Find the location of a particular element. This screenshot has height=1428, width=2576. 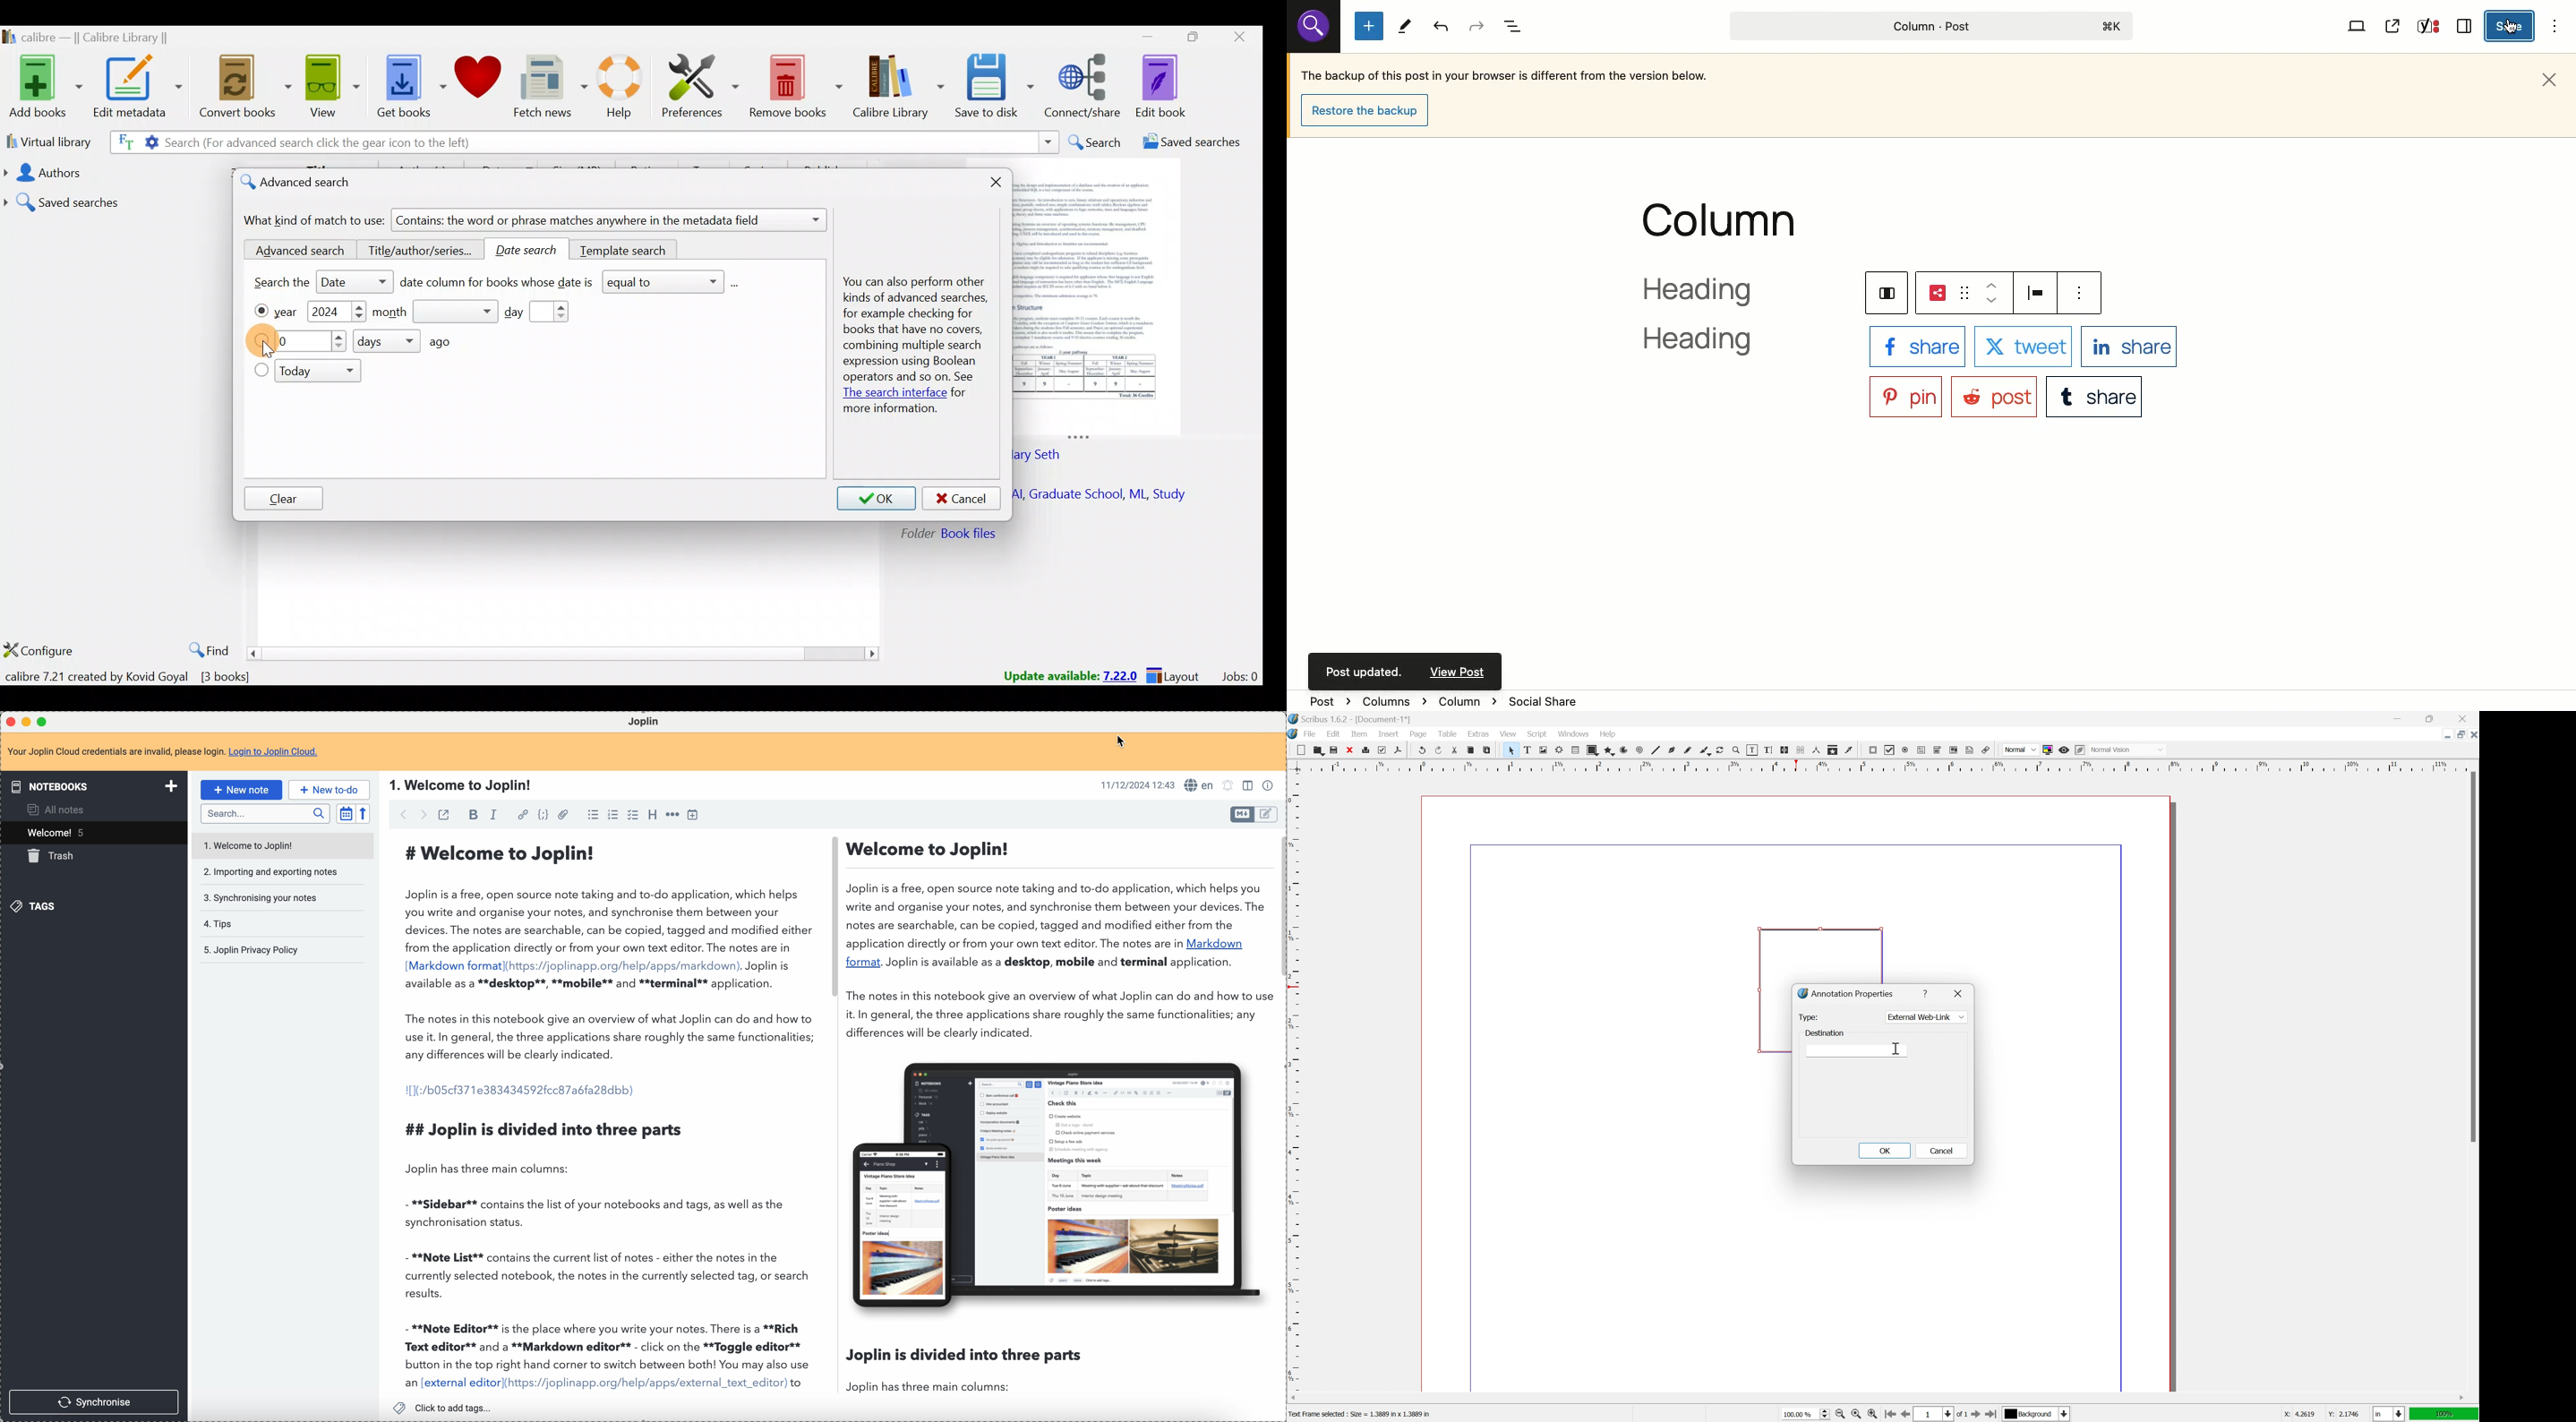

cut is located at coordinates (1455, 750).